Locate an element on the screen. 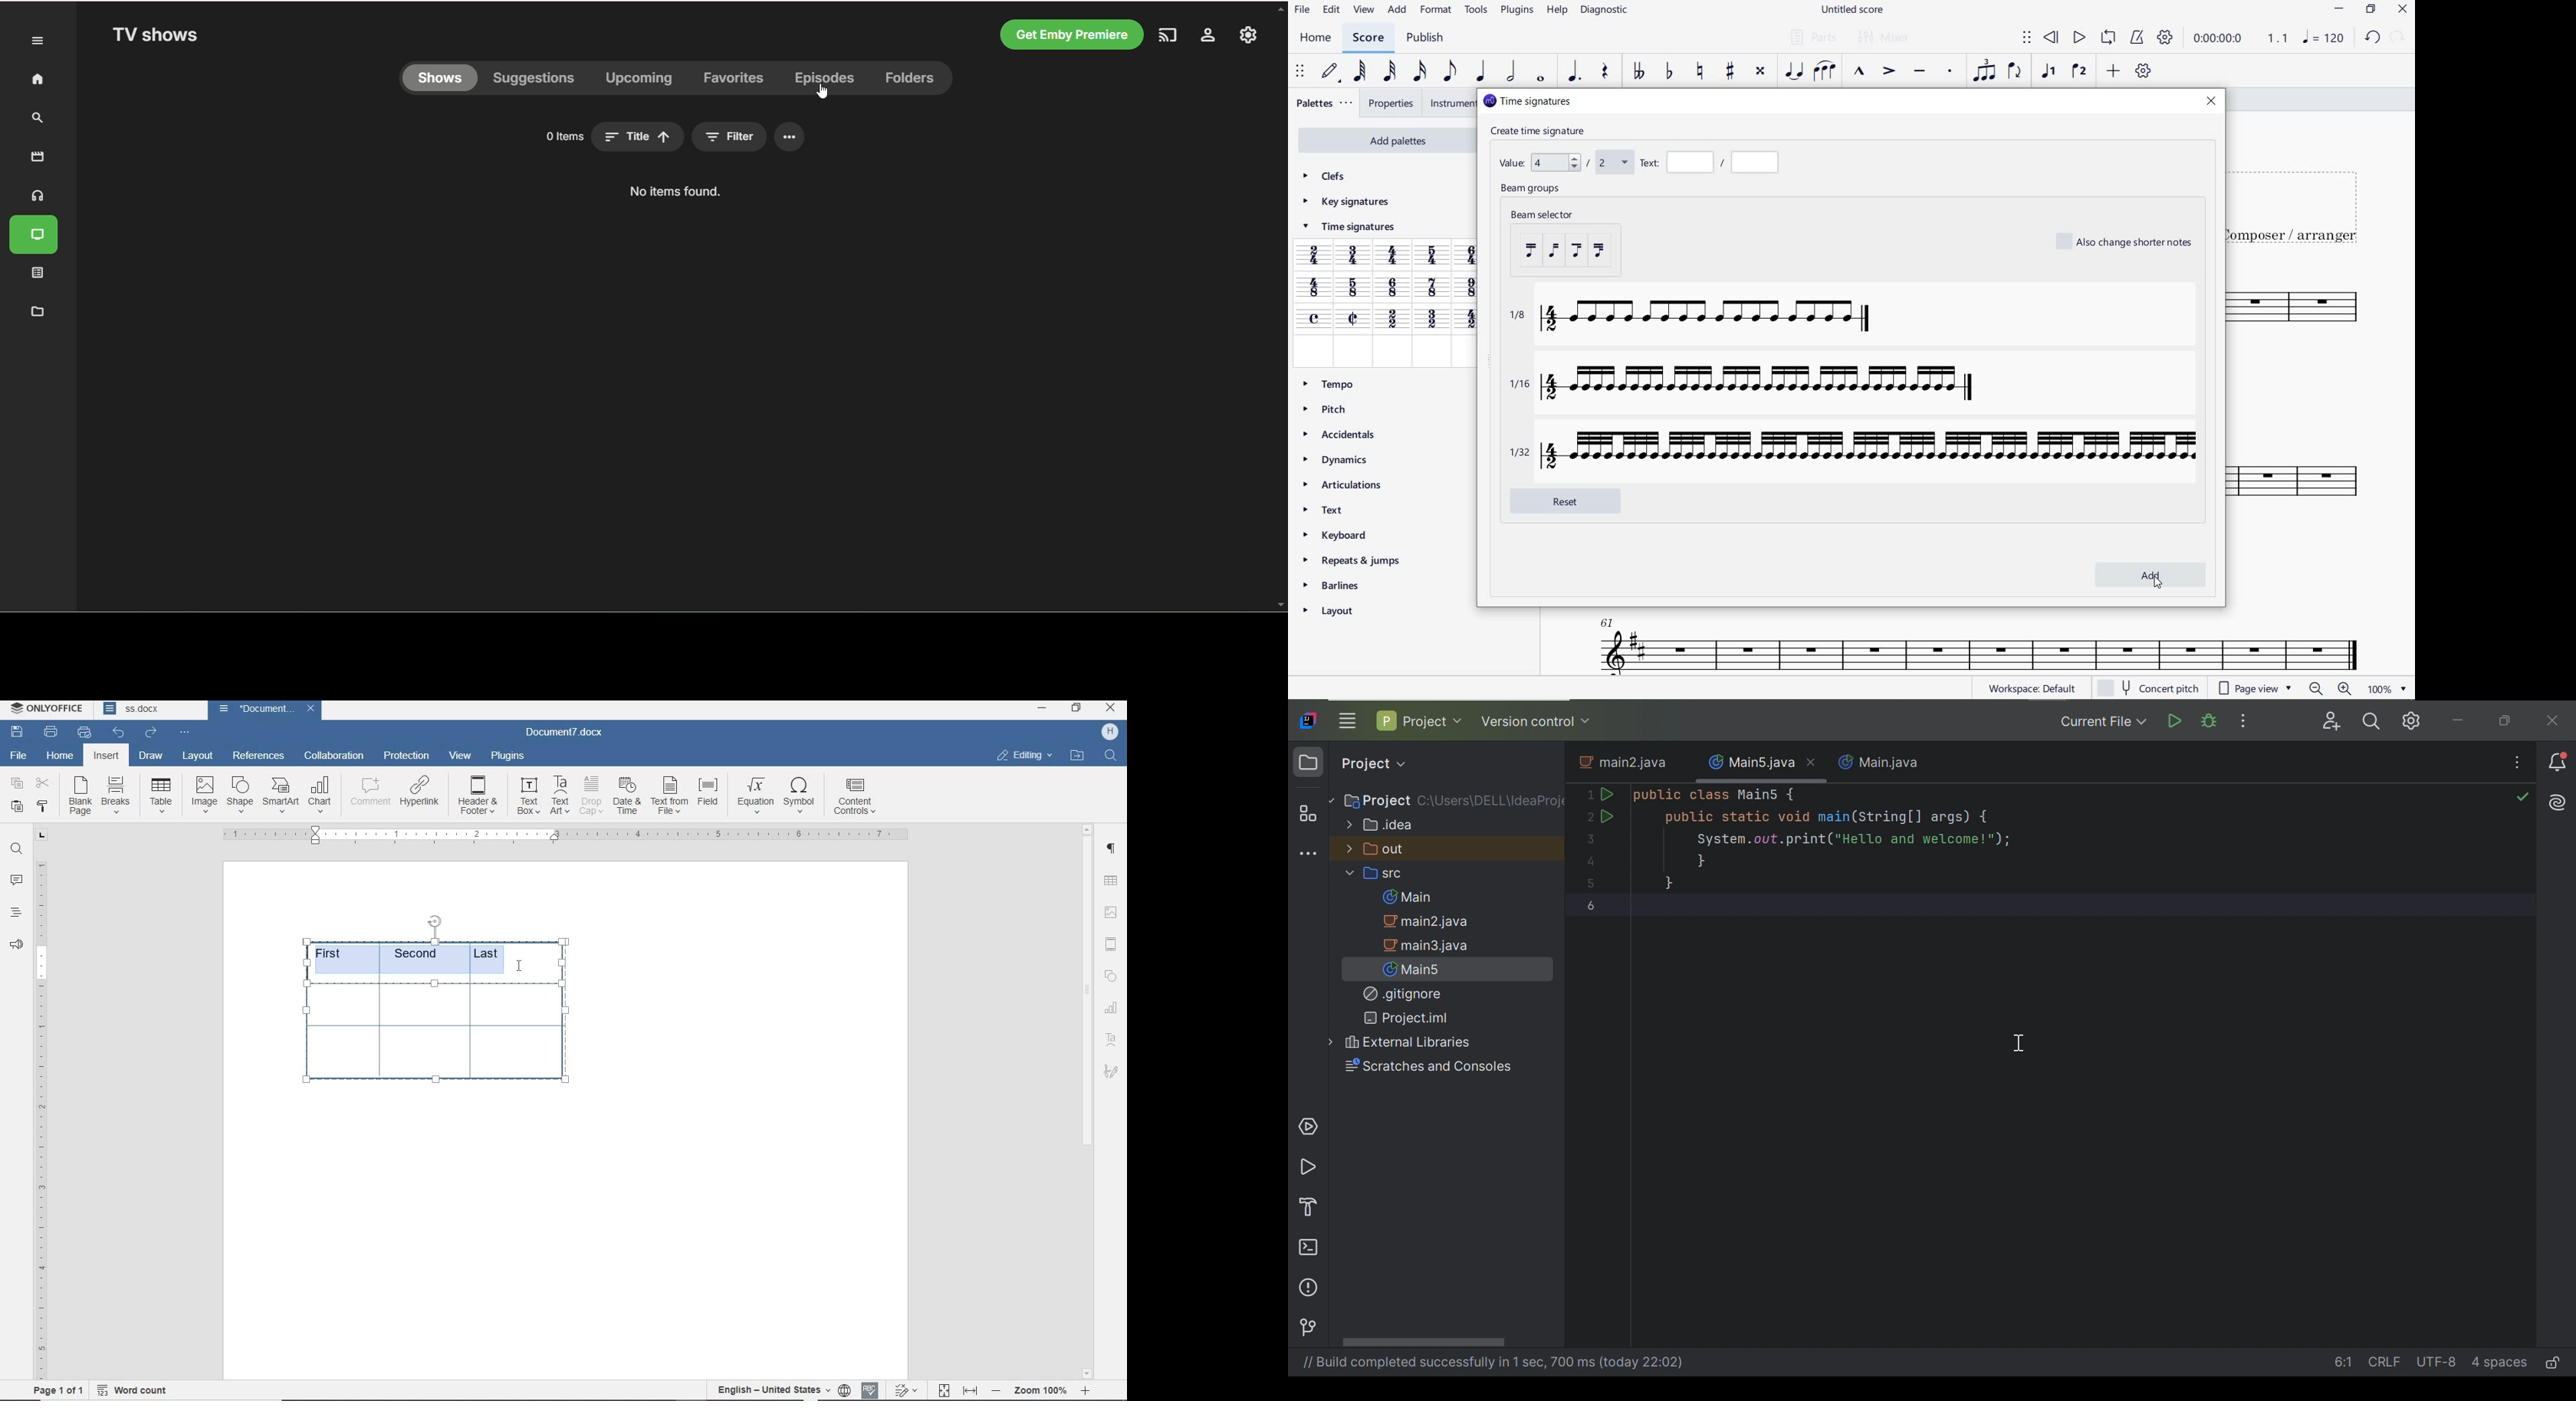  OPEN FILE LOCATION is located at coordinates (1079, 756).